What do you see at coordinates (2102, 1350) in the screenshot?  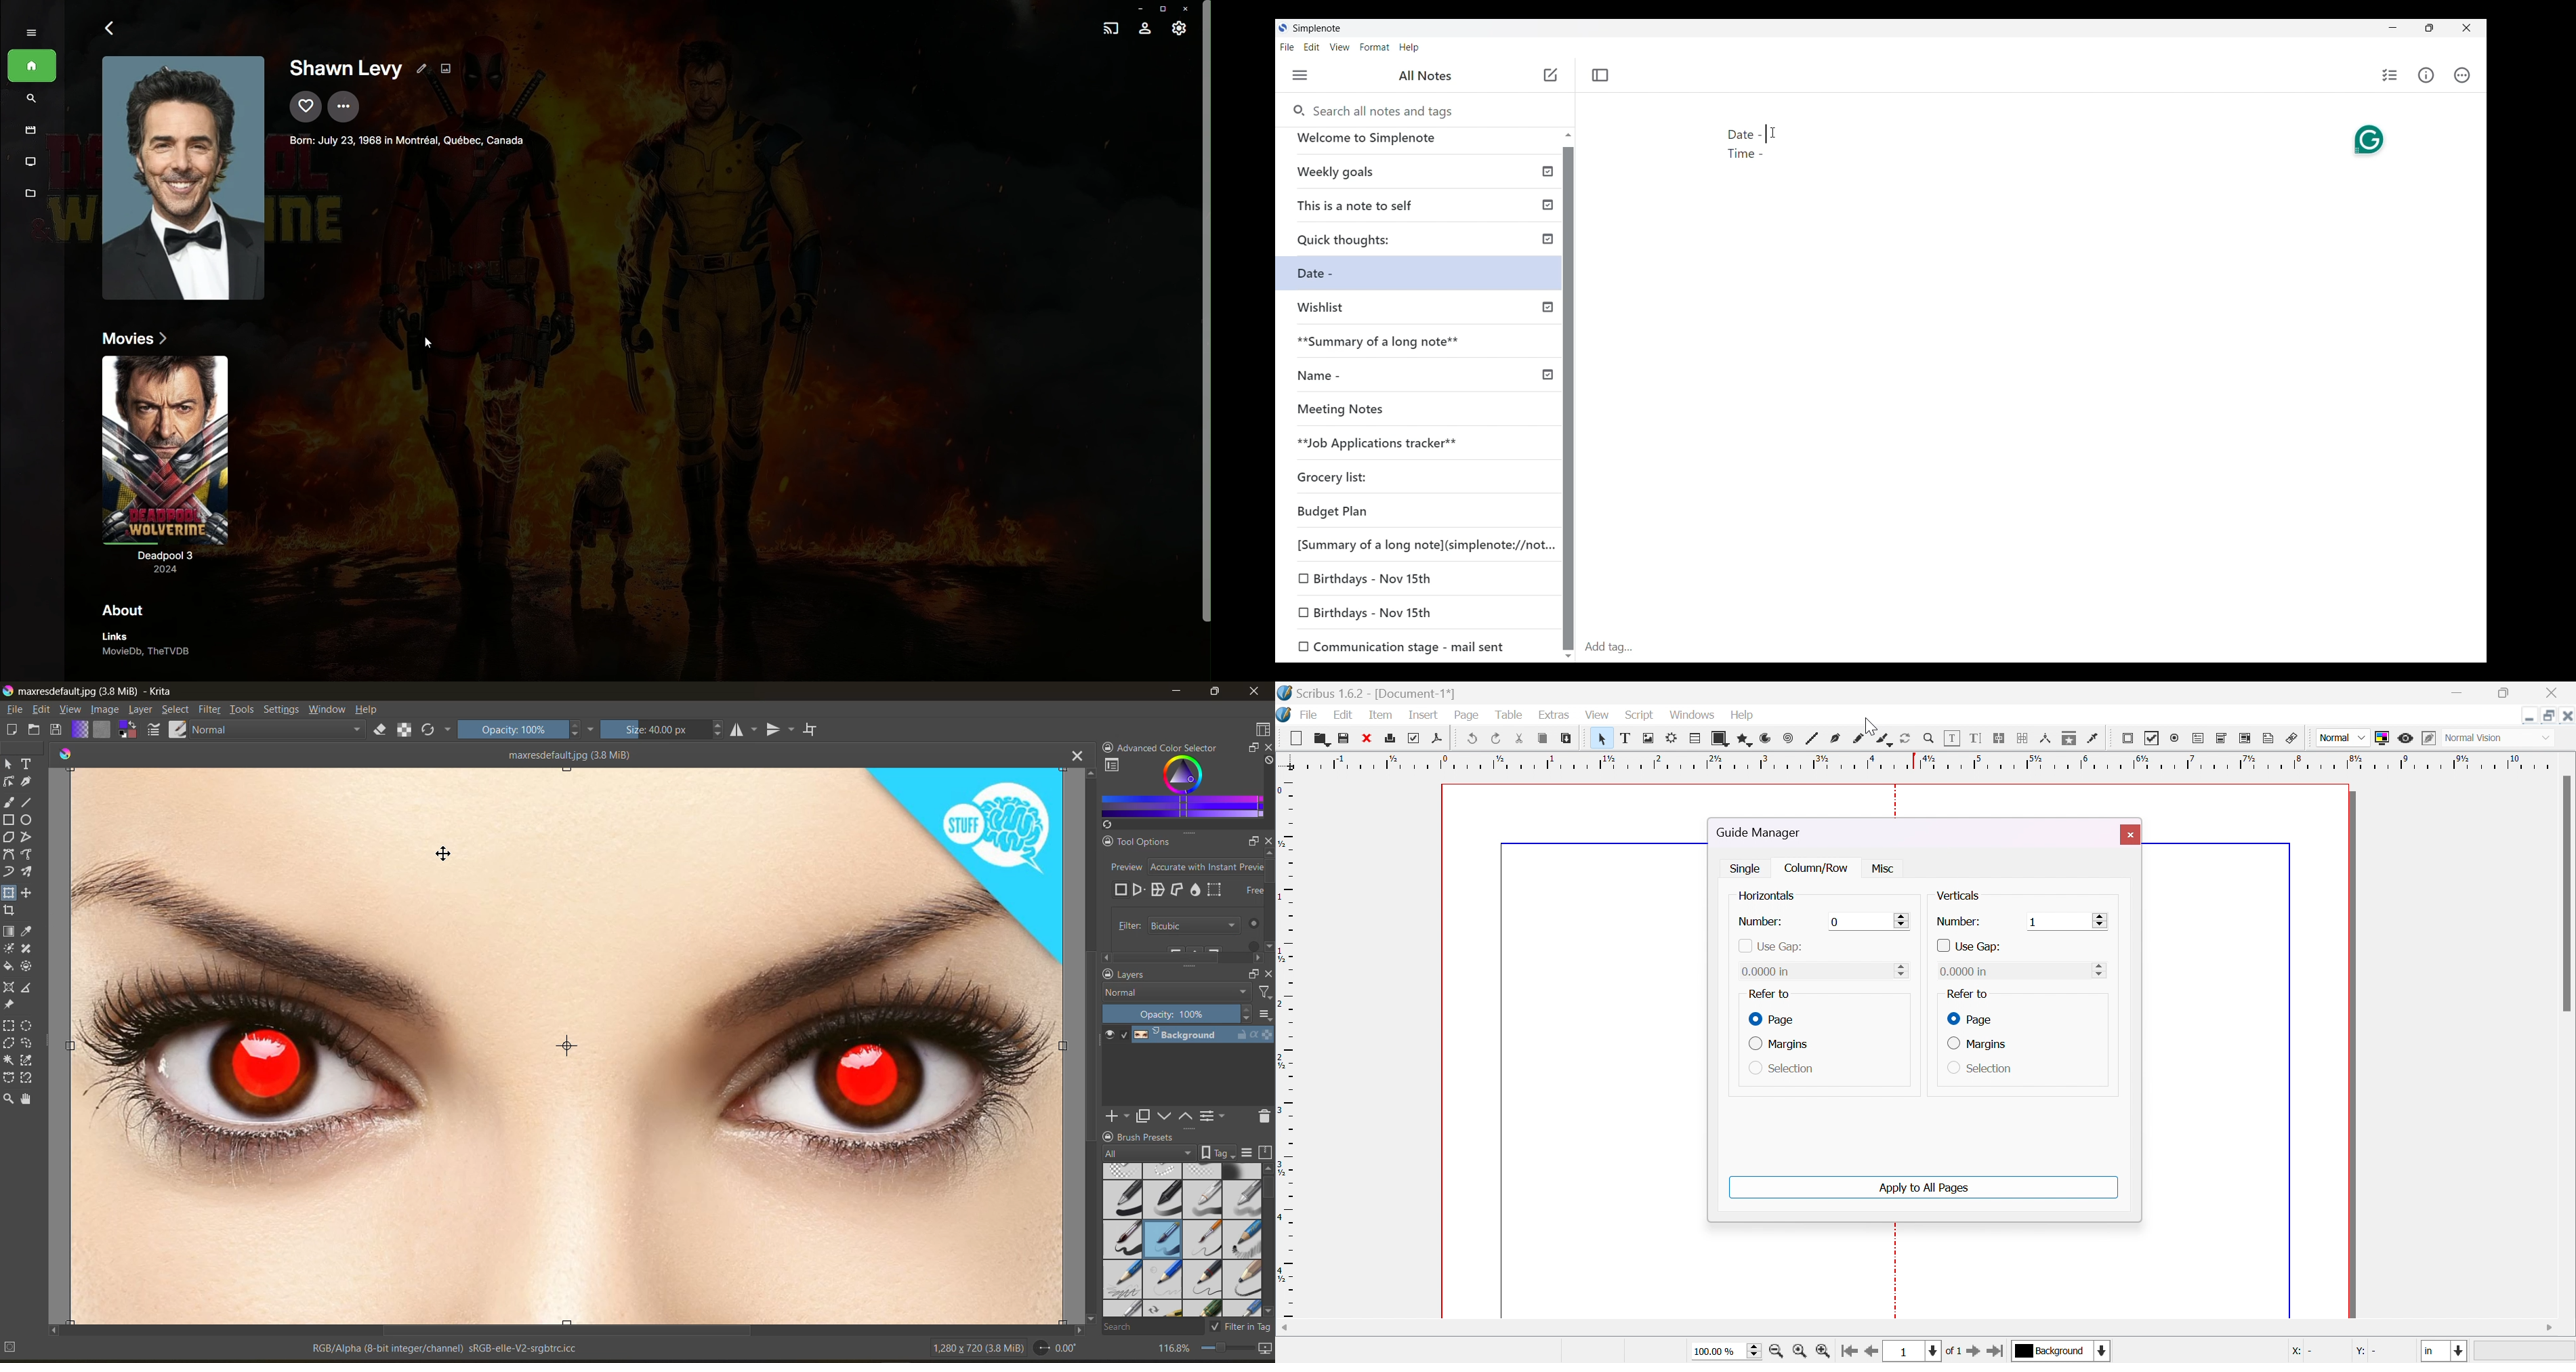 I see `select current layer` at bounding box center [2102, 1350].